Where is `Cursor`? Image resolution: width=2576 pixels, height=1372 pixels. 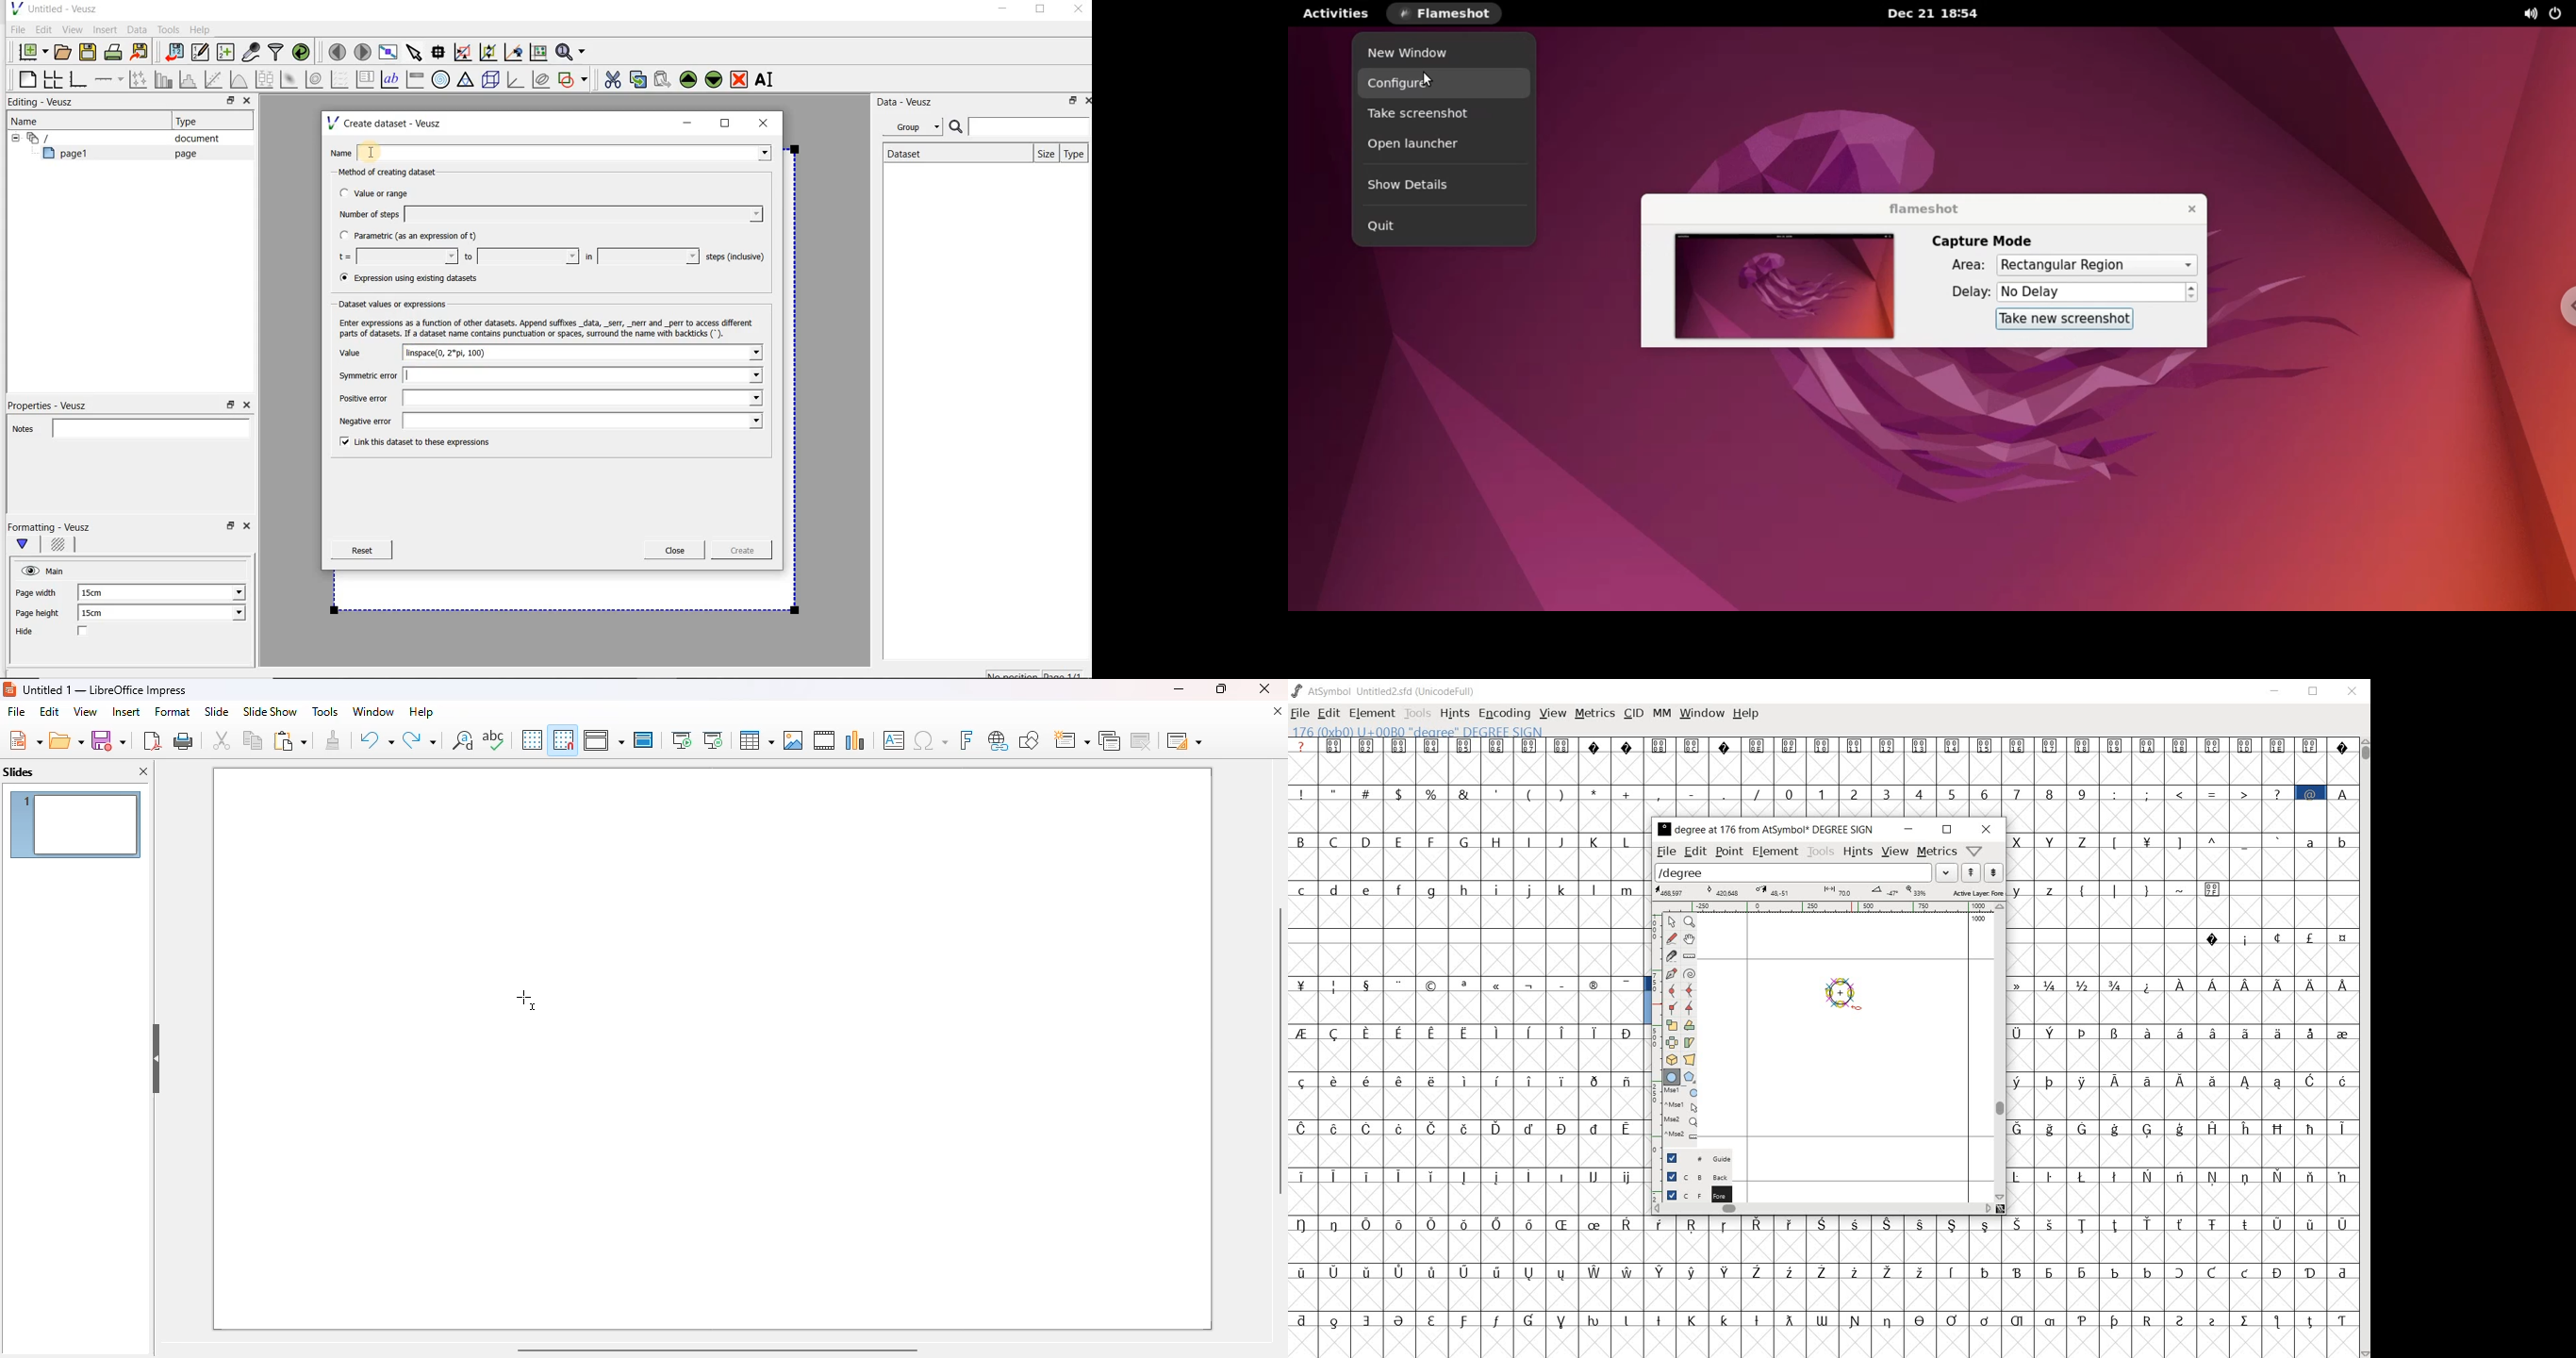 Cursor is located at coordinates (387, 150).